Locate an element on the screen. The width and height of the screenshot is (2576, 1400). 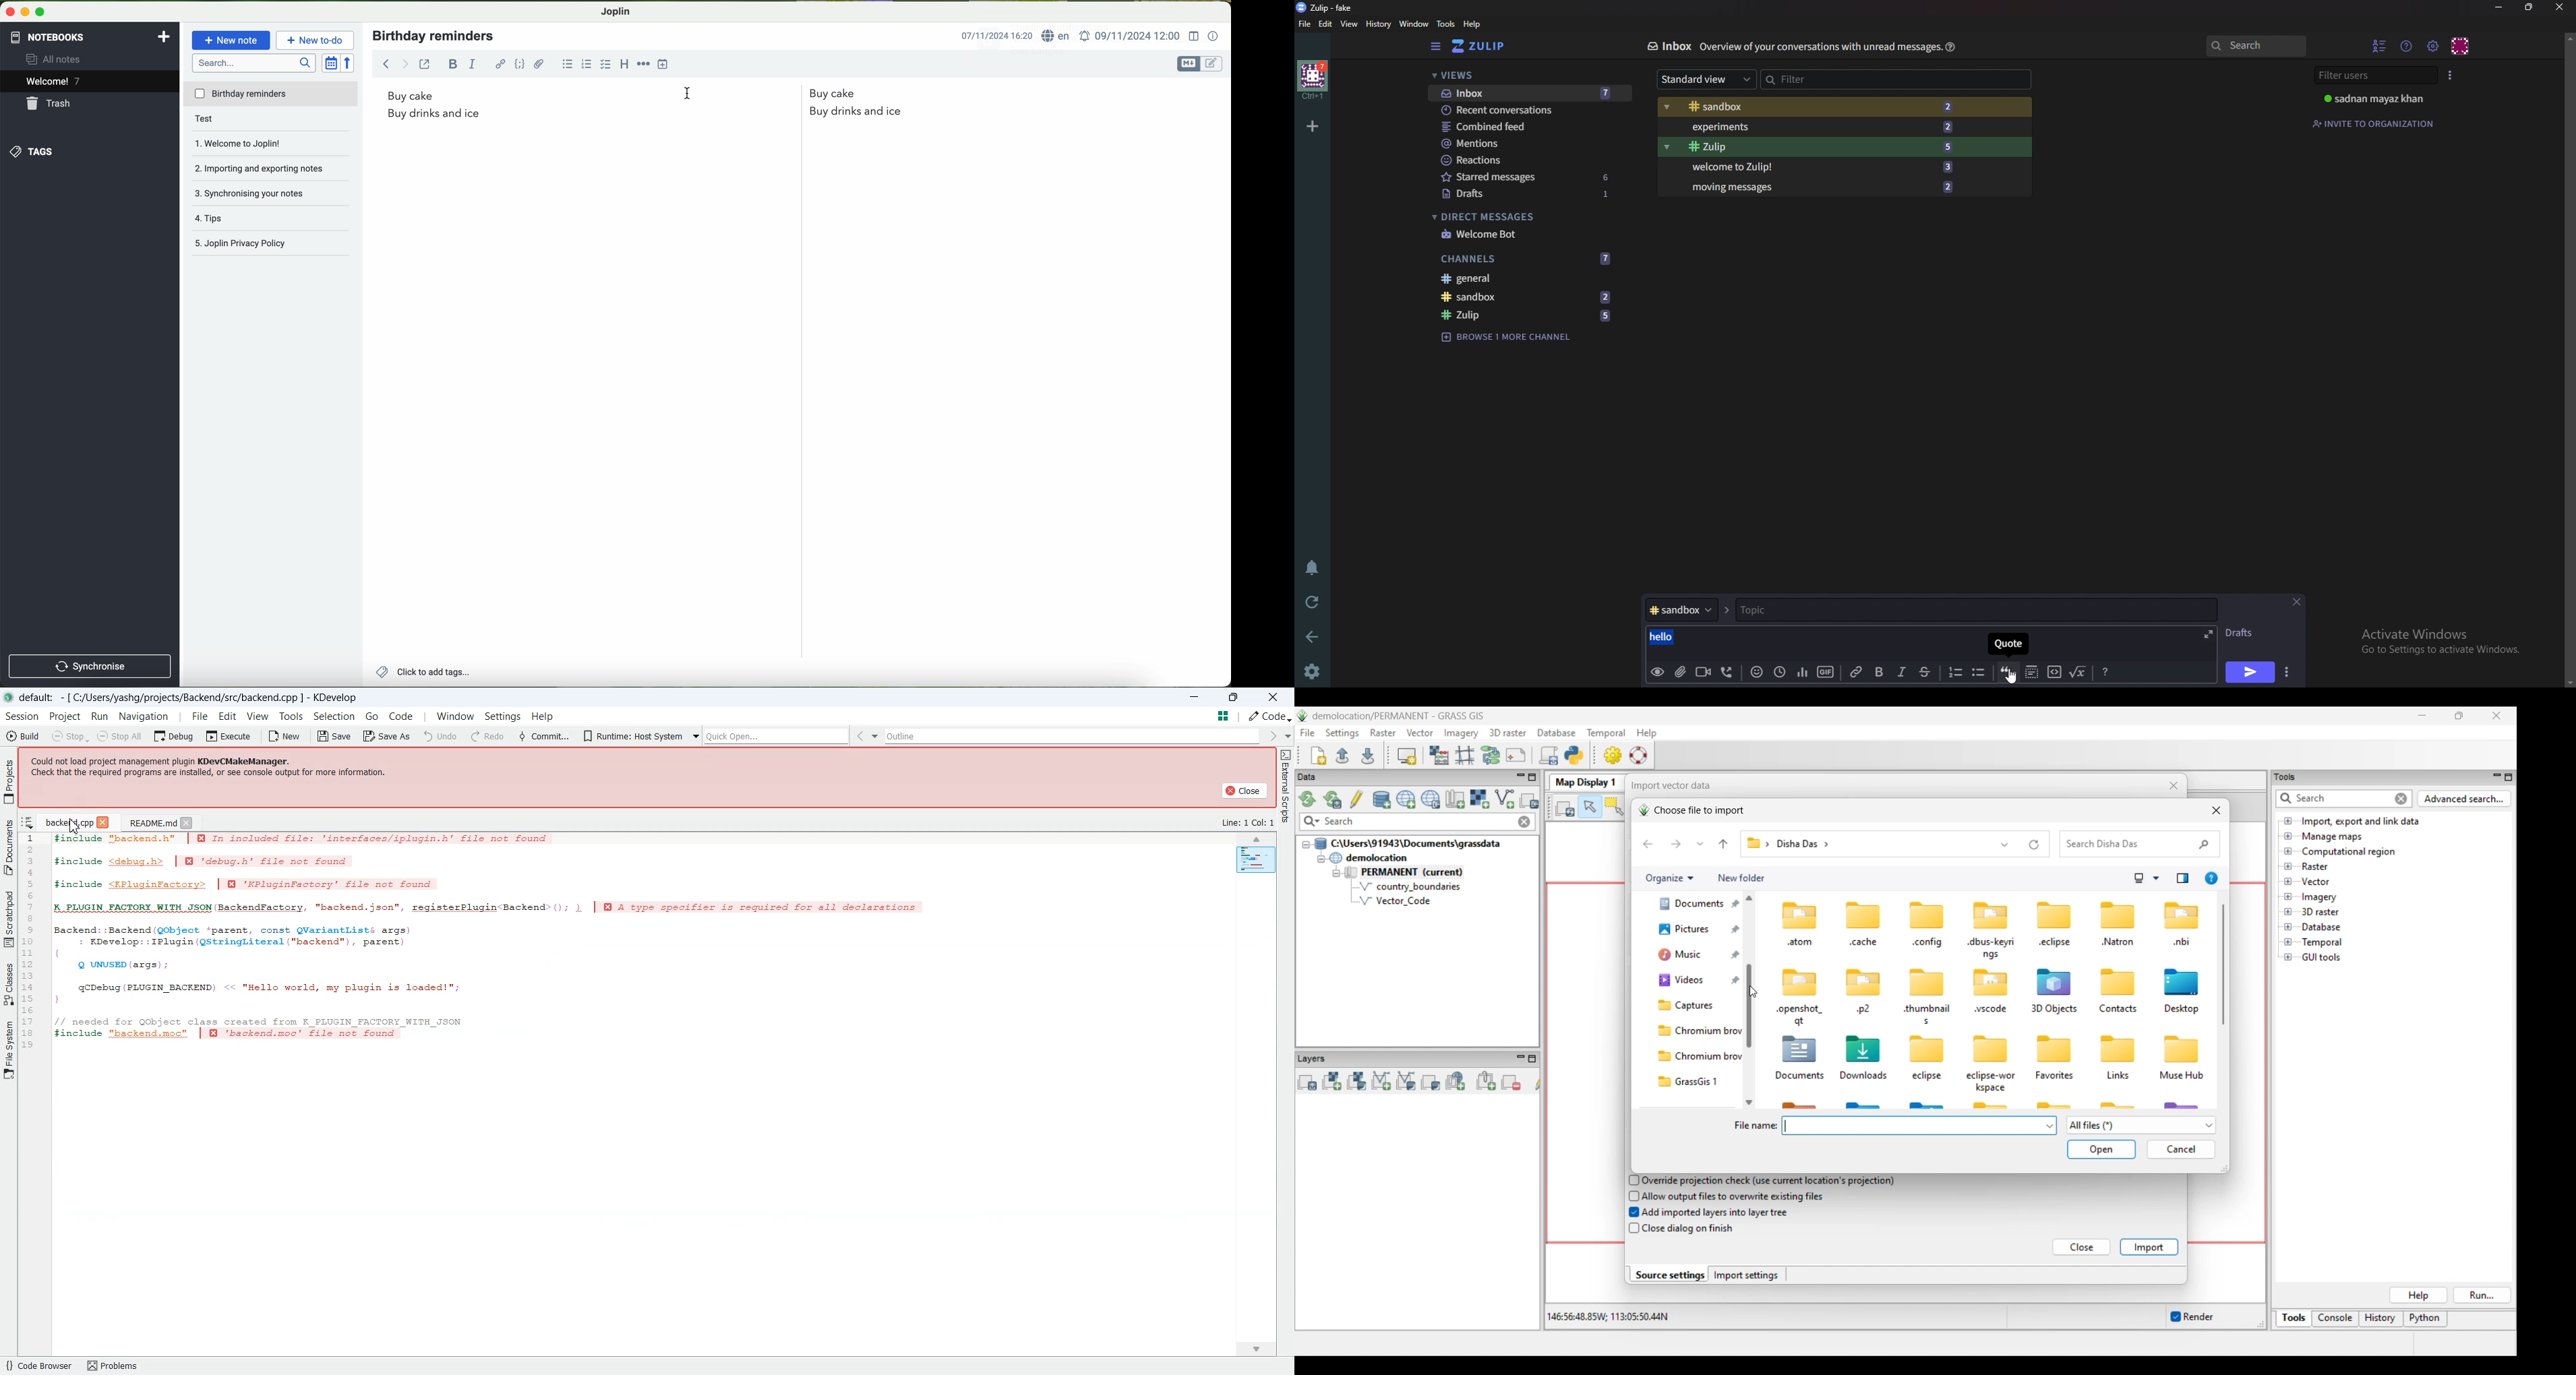
toggle external editing is located at coordinates (425, 63).